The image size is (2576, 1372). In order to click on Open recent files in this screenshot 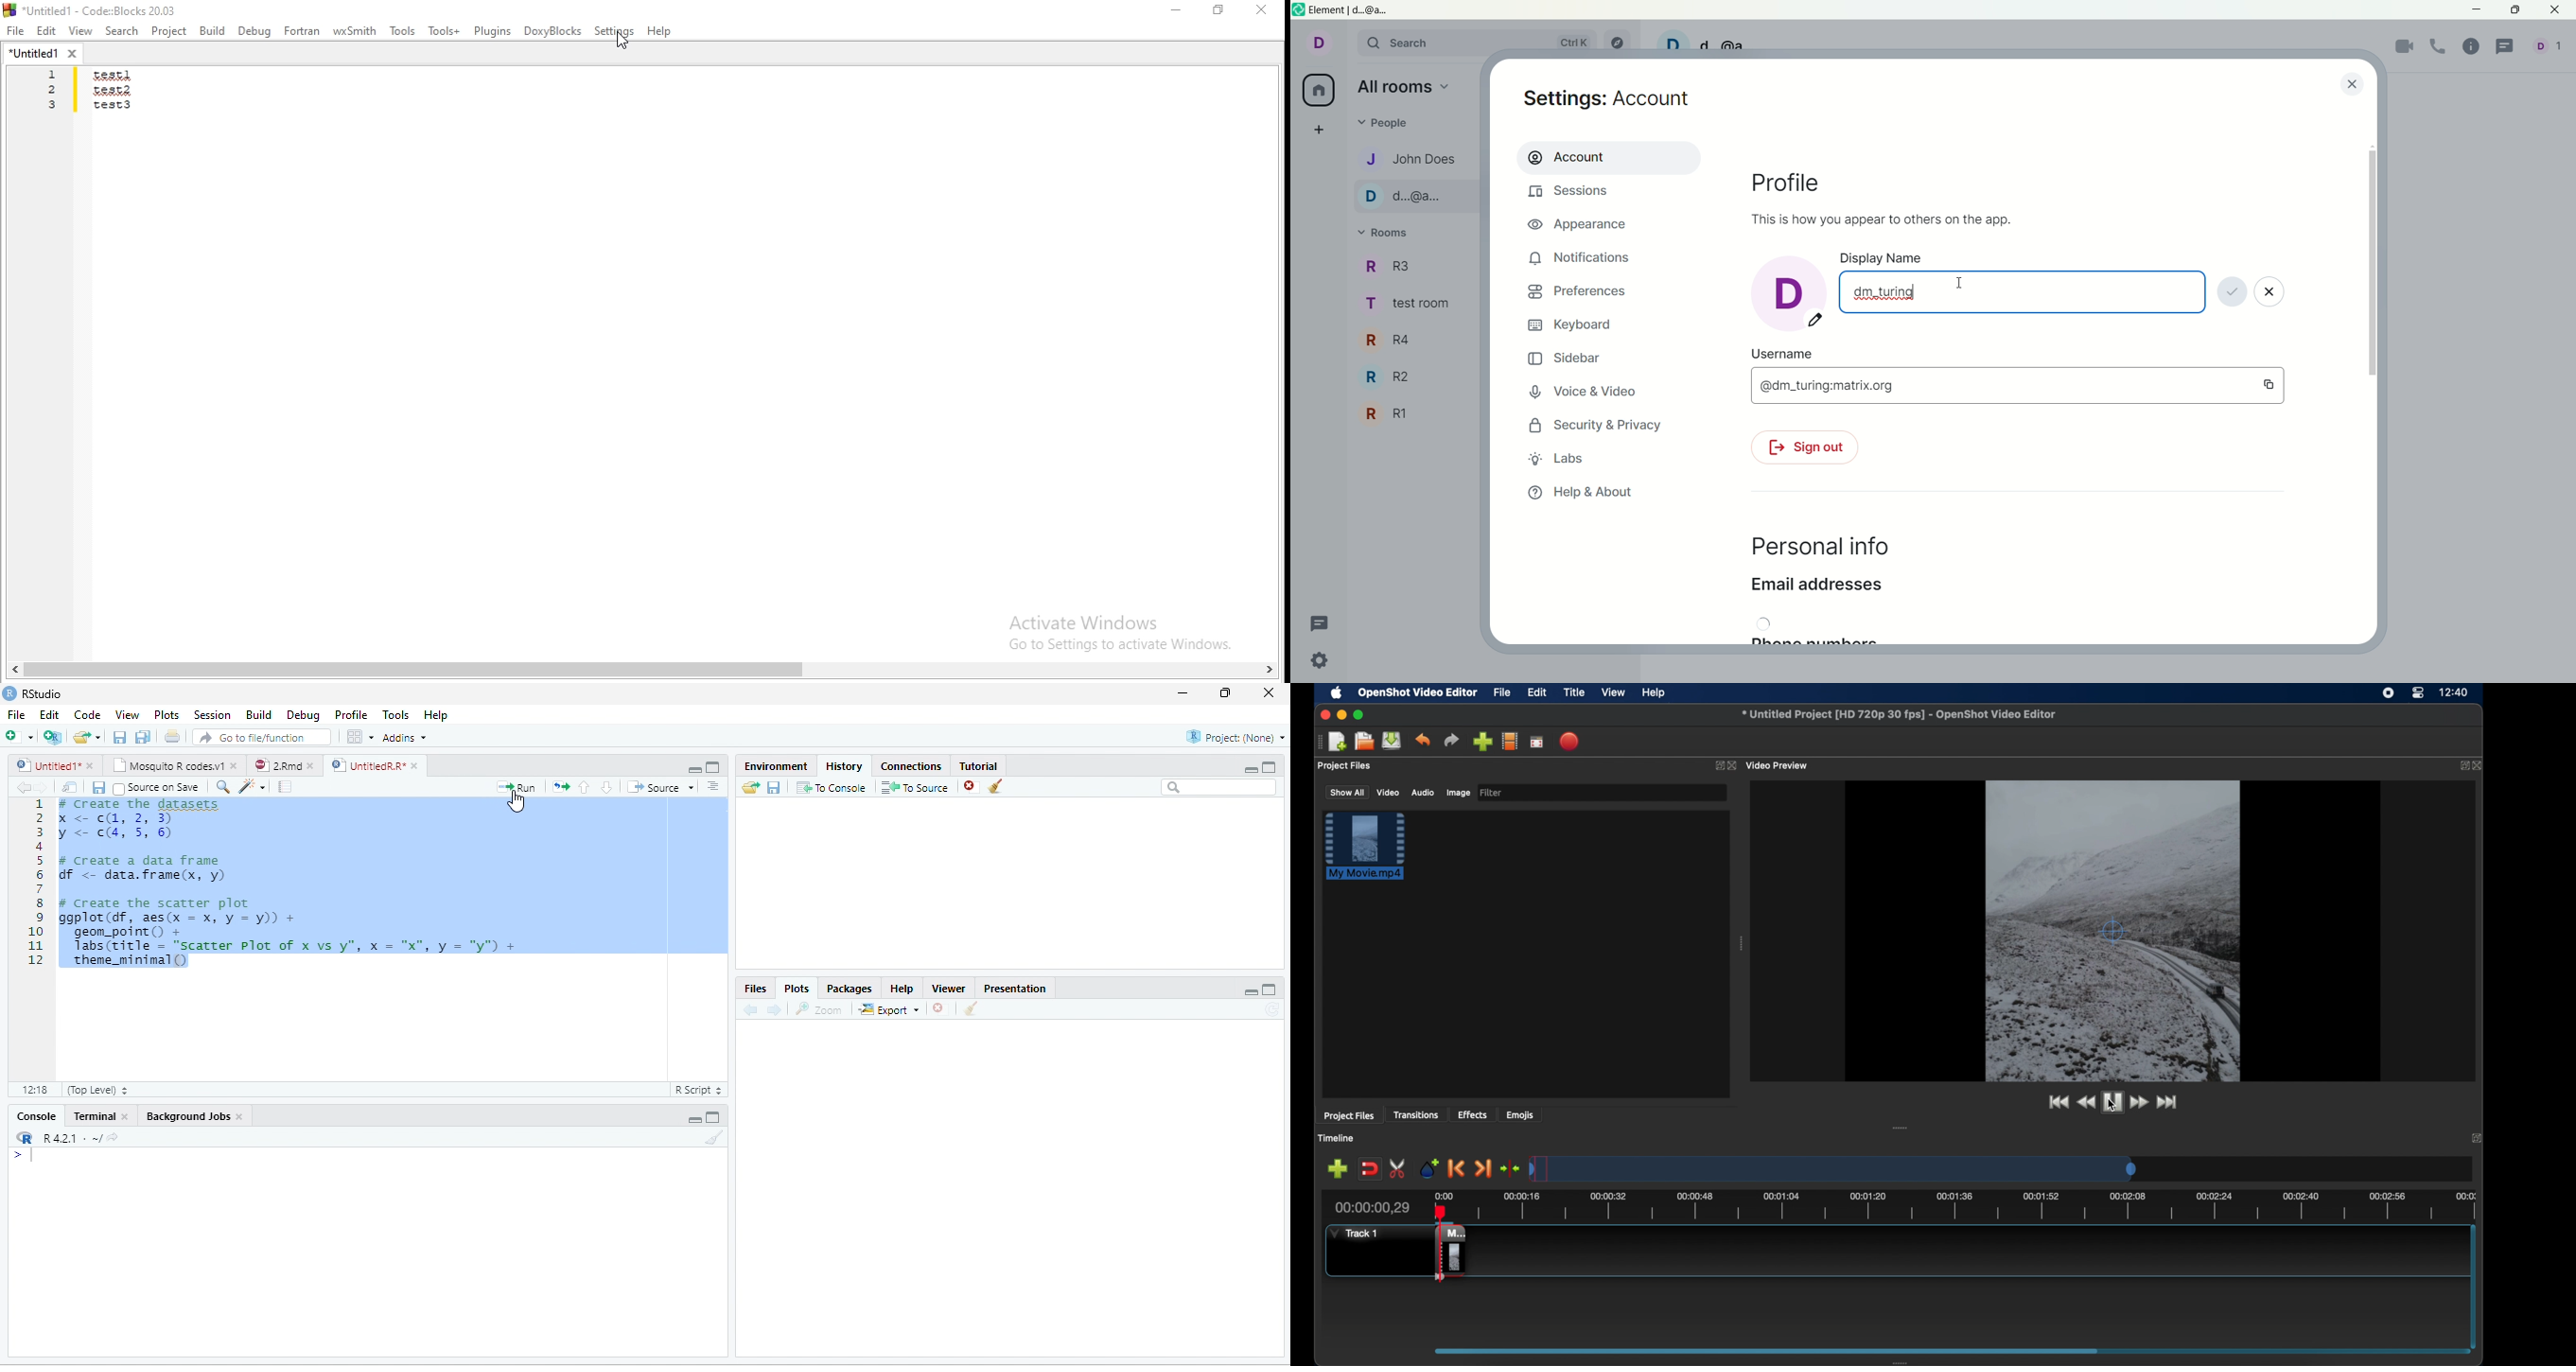, I will do `click(97, 737)`.